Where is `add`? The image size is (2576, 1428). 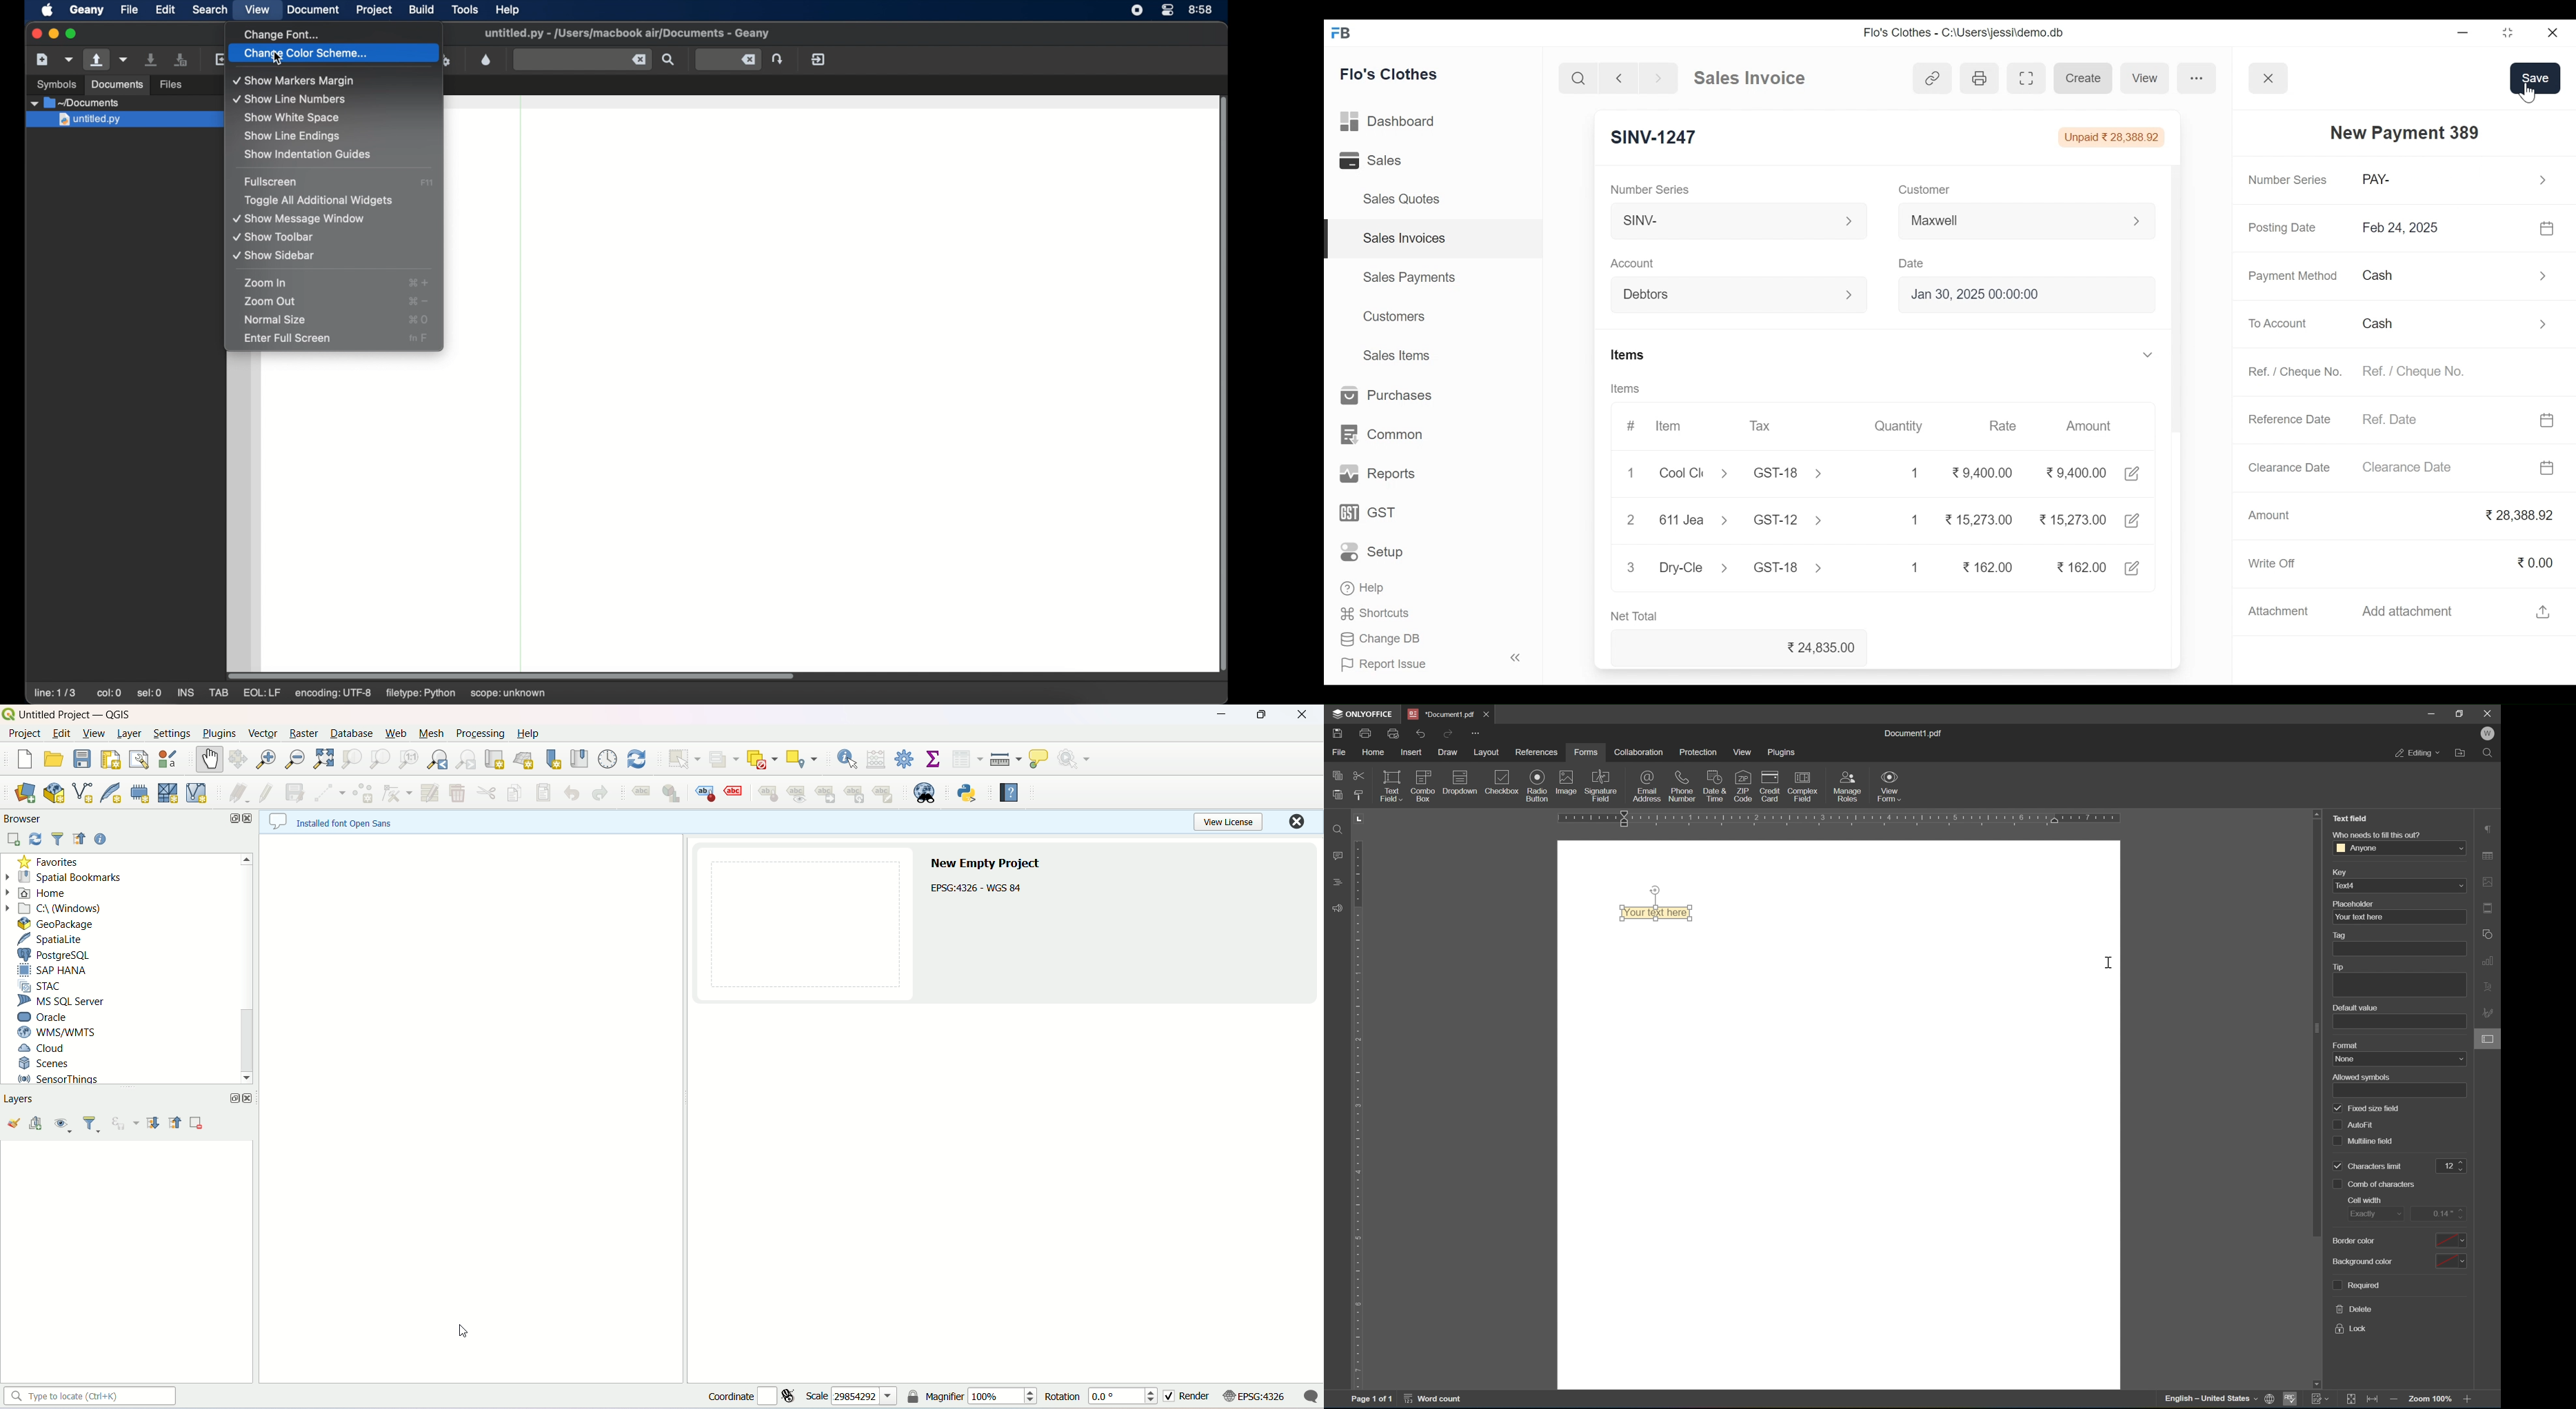 add is located at coordinates (14, 839).